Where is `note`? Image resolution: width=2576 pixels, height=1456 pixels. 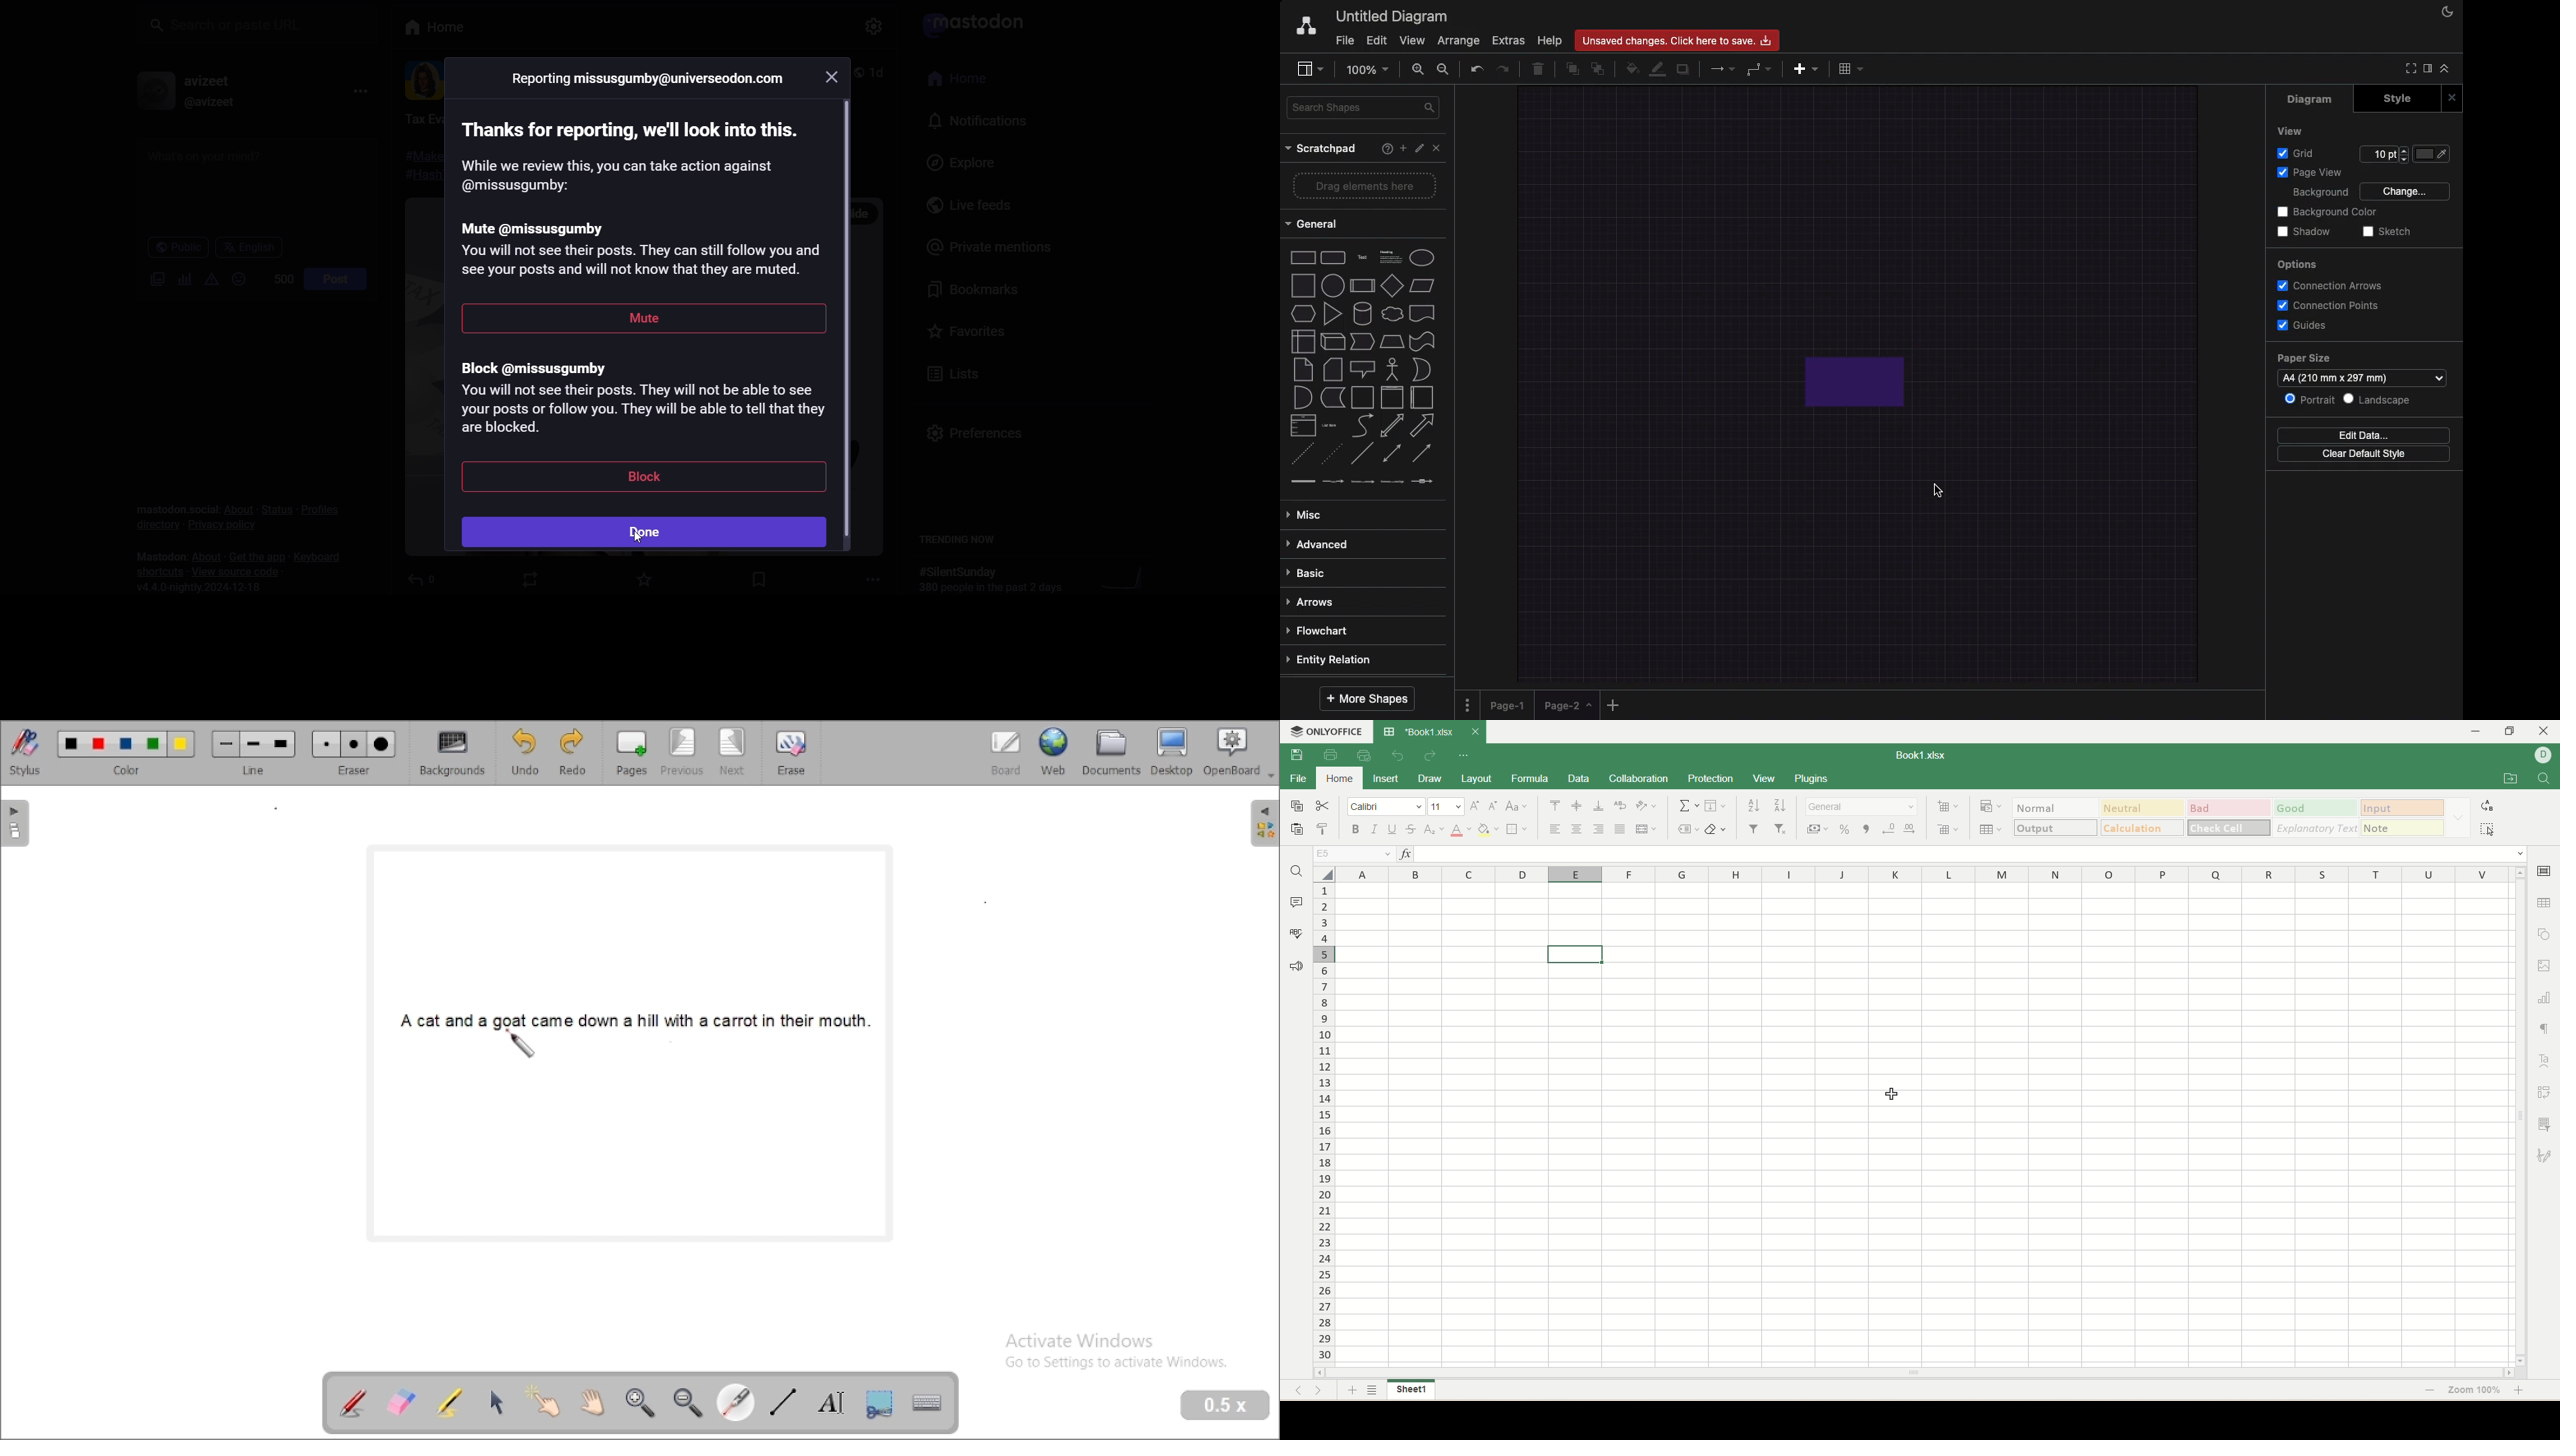 note is located at coordinates (1302, 369).